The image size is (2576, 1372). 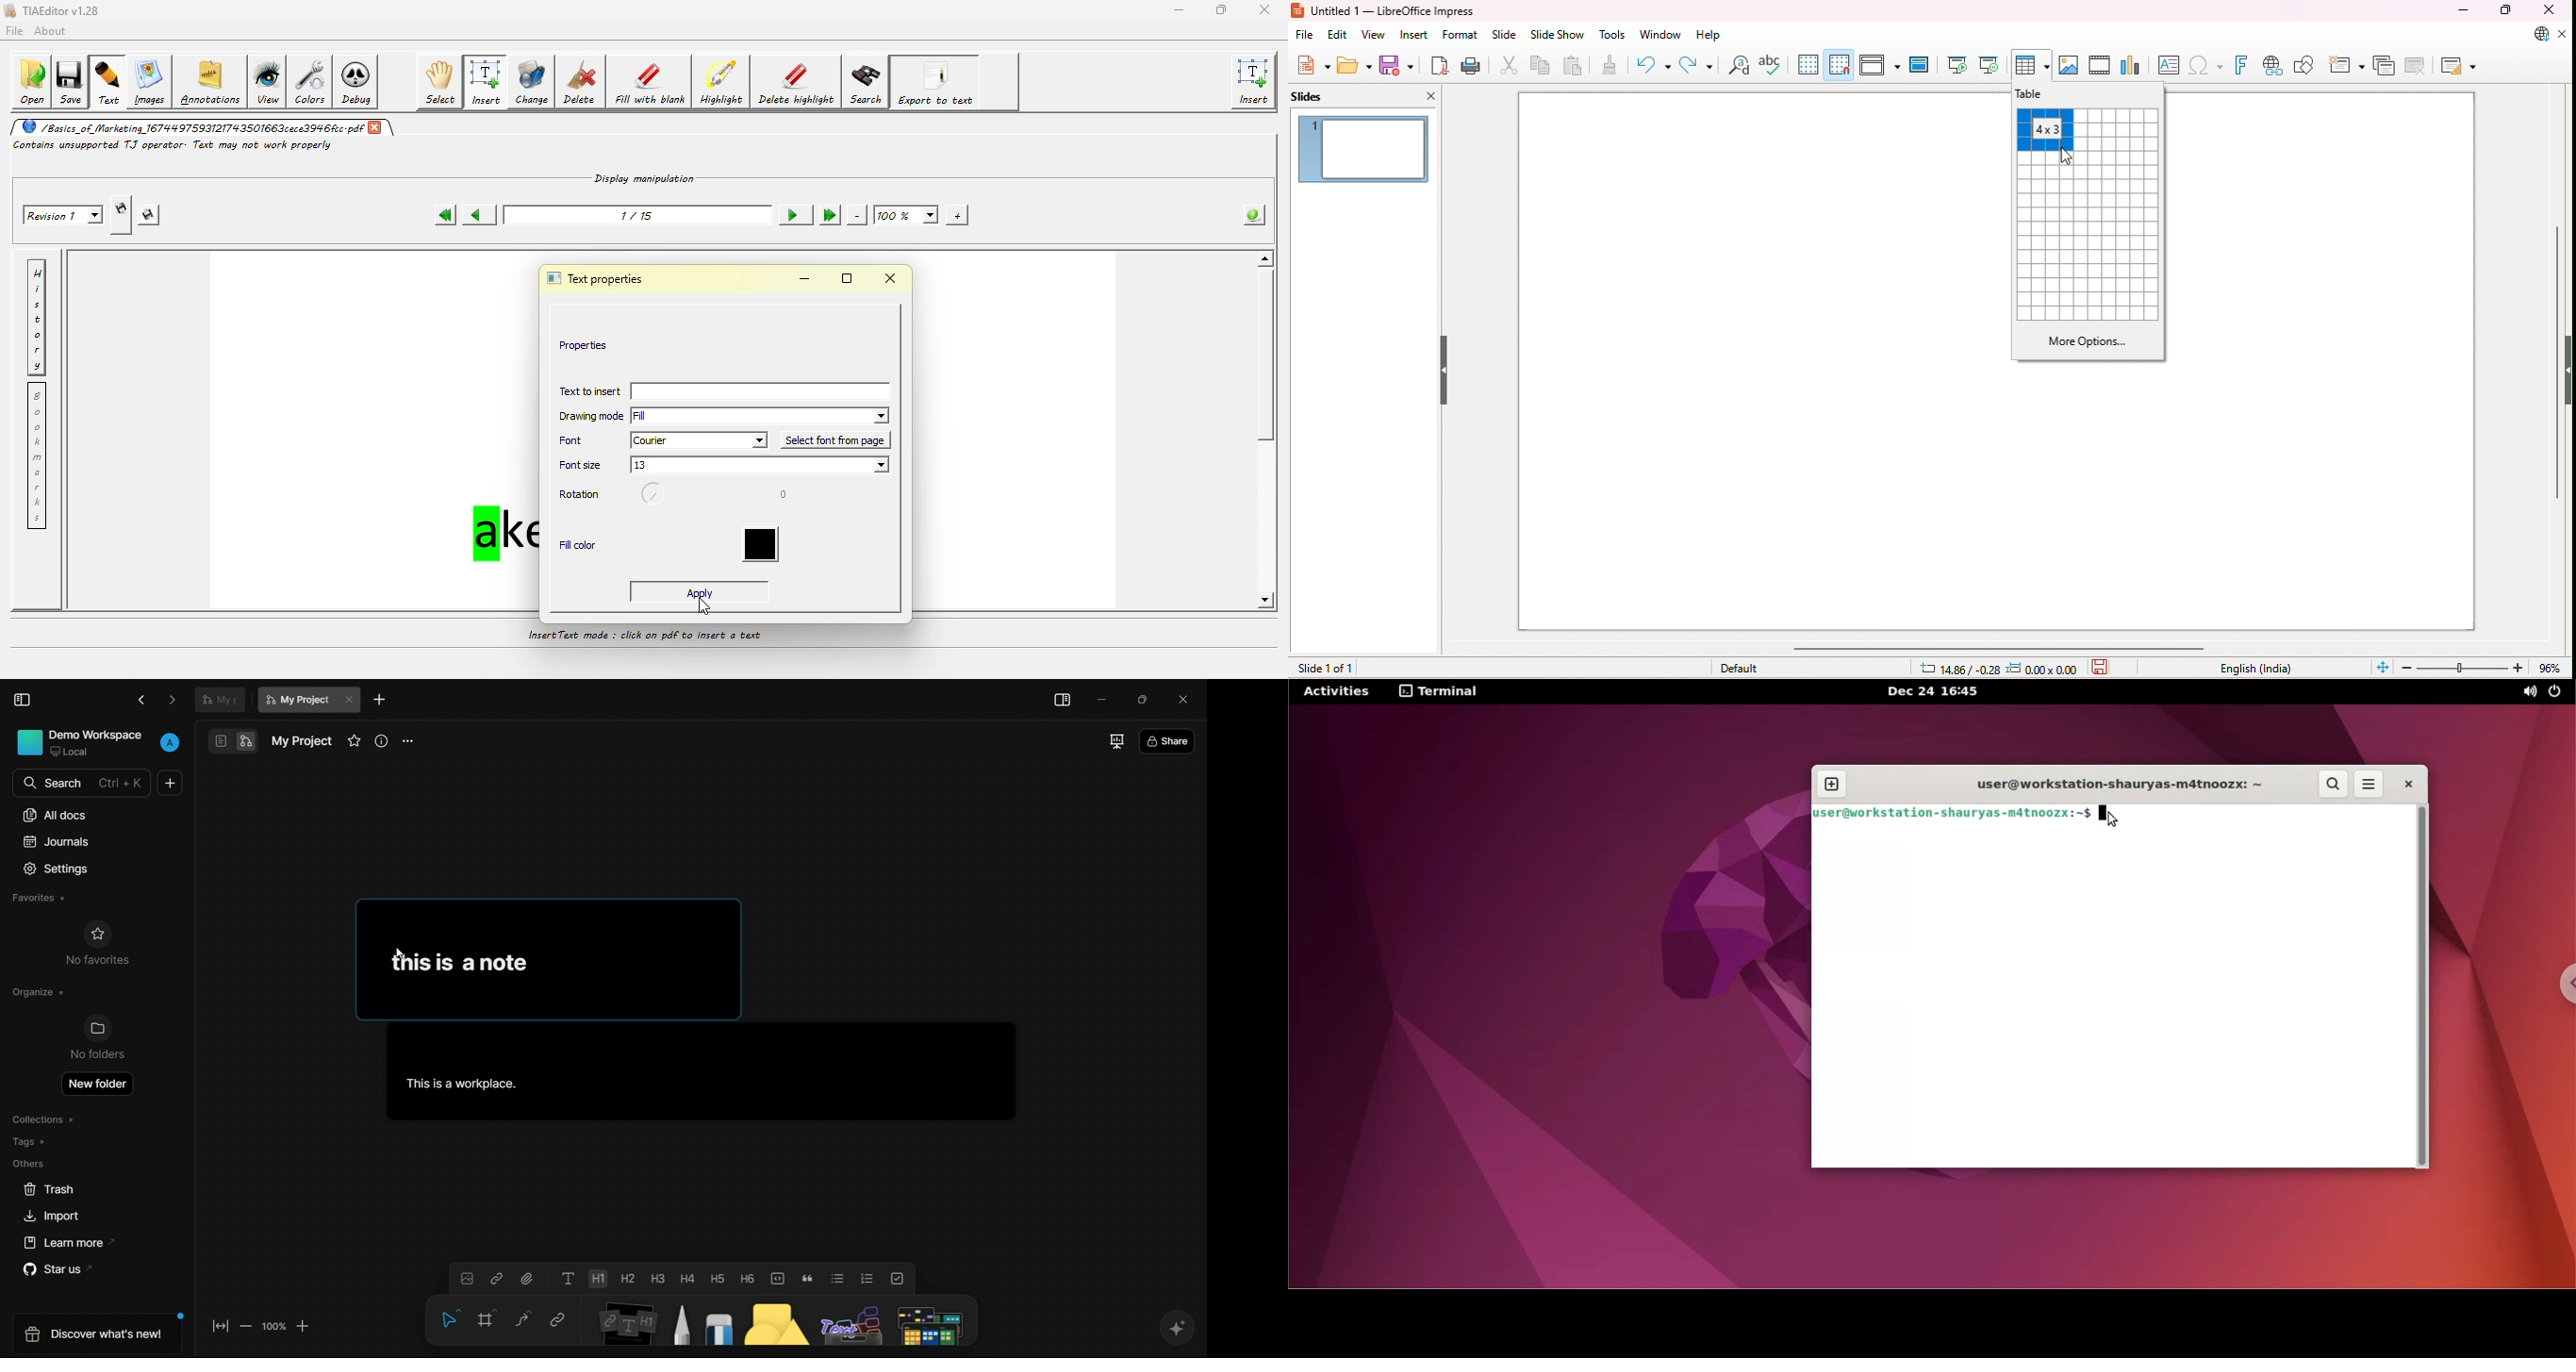 What do you see at coordinates (867, 1278) in the screenshot?
I see `numbered list` at bounding box center [867, 1278].